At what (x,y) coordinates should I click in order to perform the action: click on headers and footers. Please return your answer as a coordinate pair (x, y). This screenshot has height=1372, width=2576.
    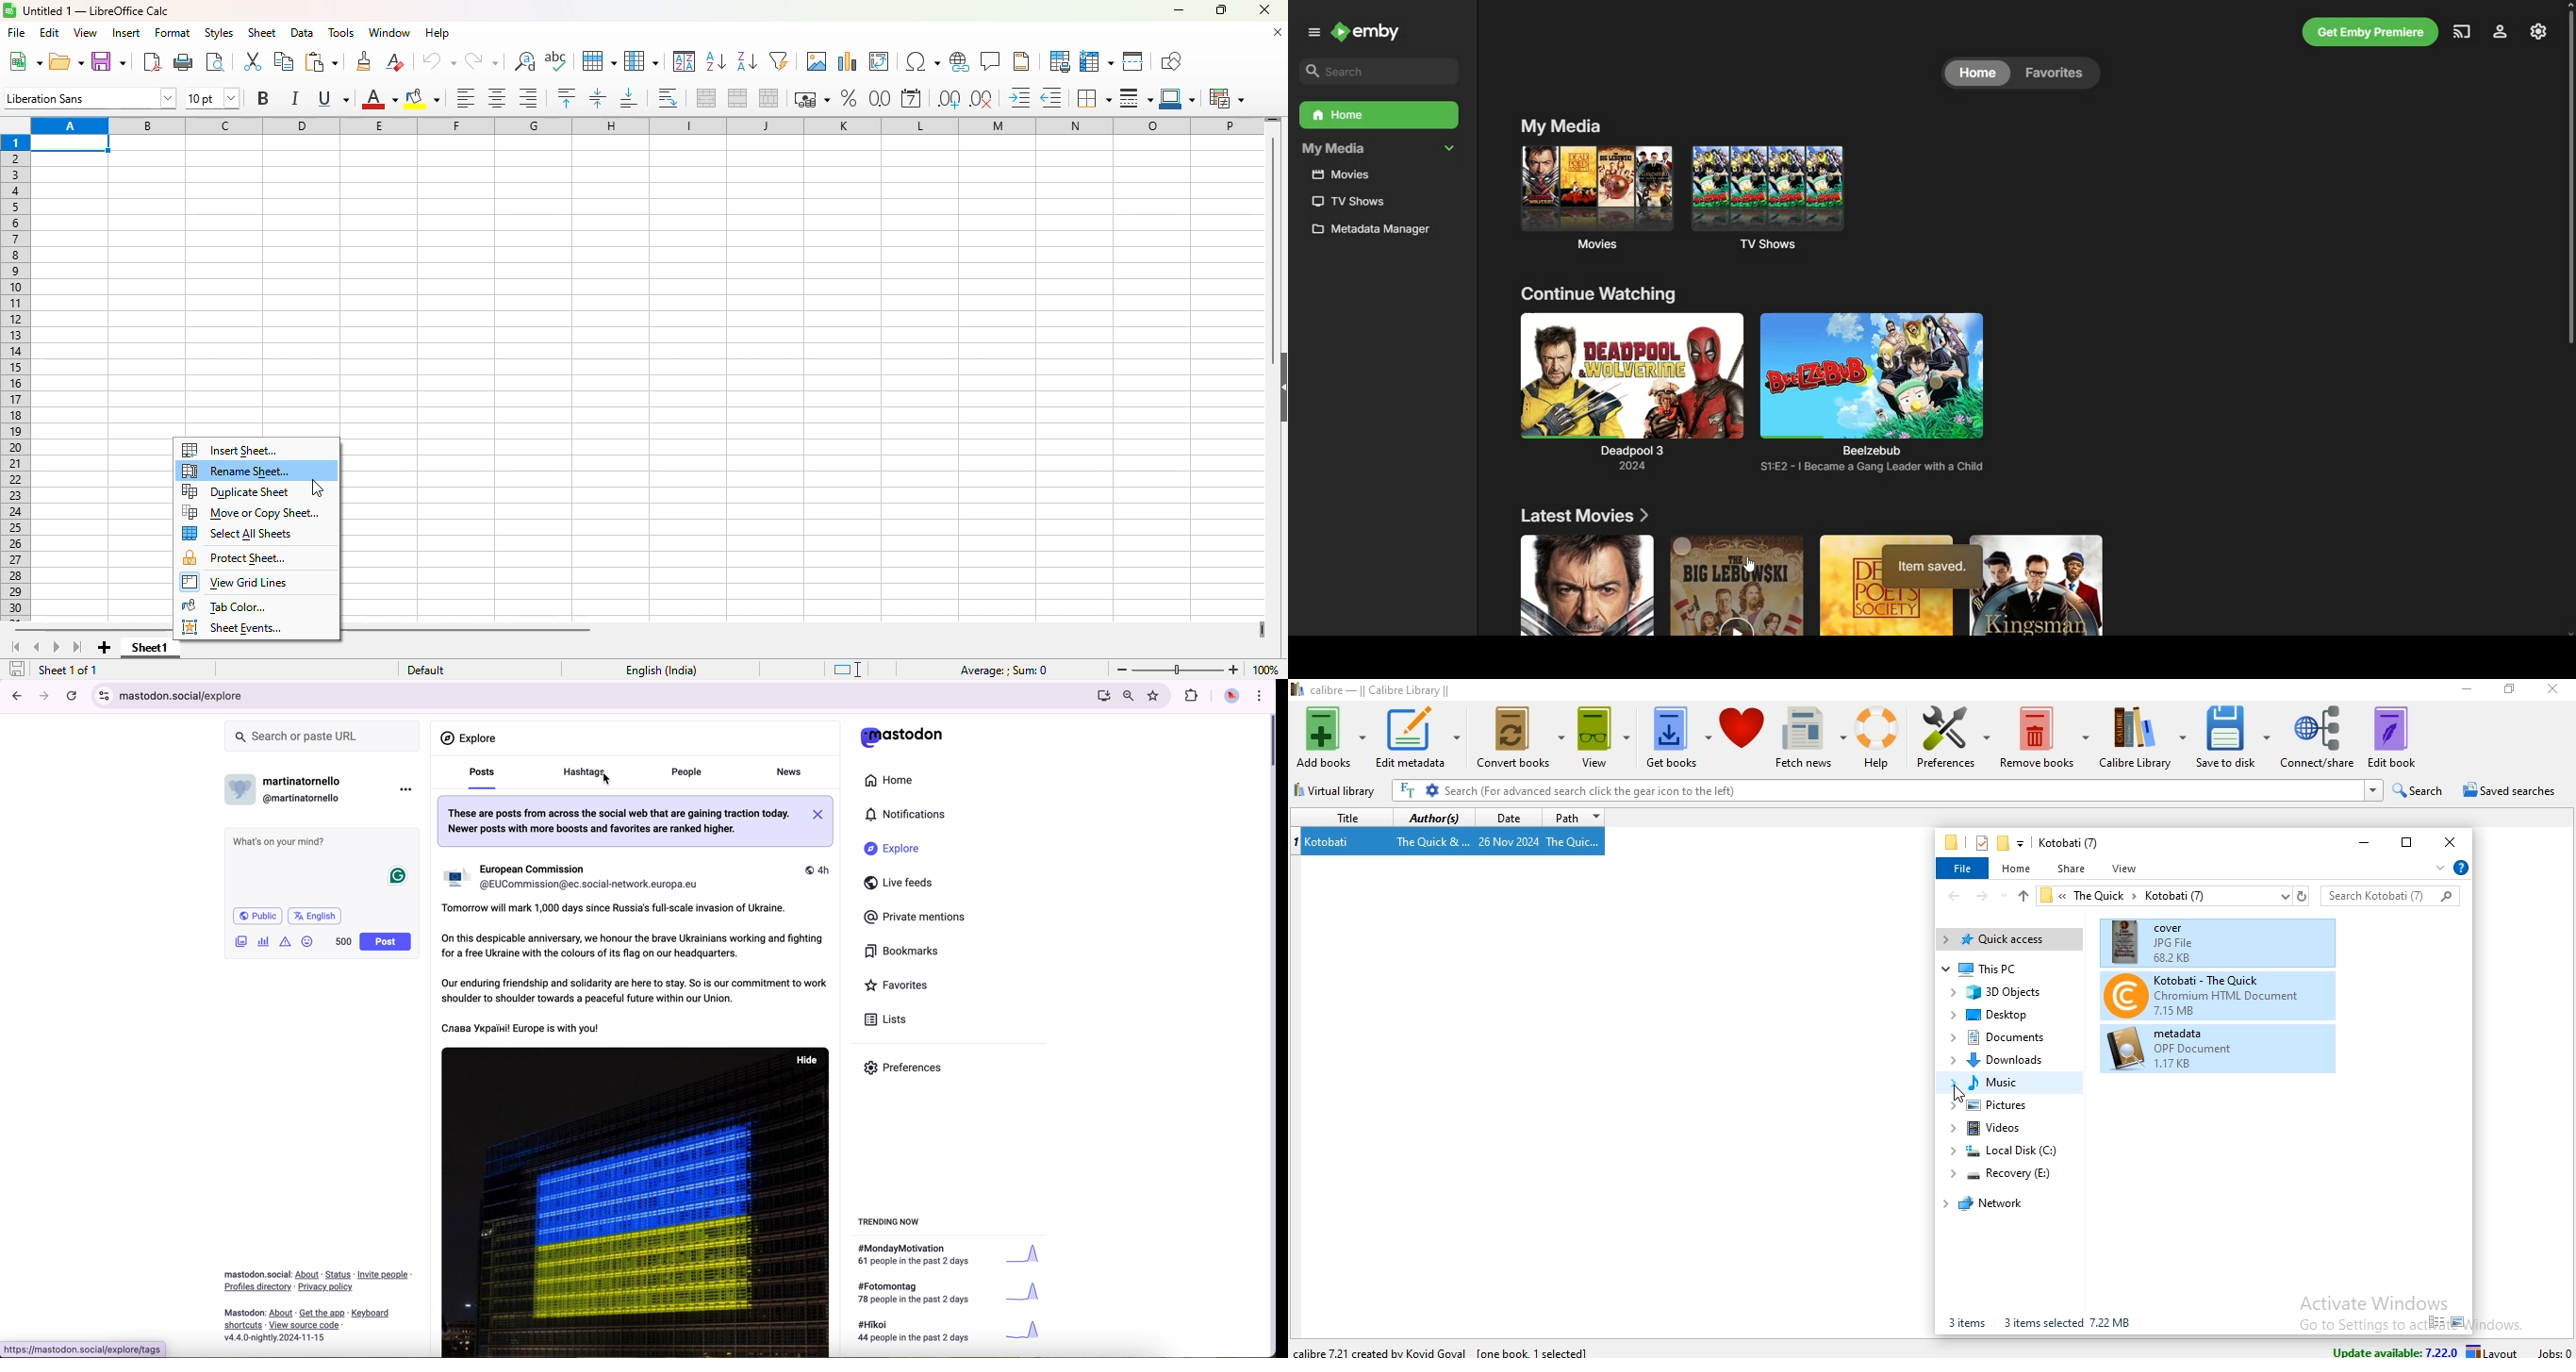
    Looking at the image, I should click on (1023, 61).